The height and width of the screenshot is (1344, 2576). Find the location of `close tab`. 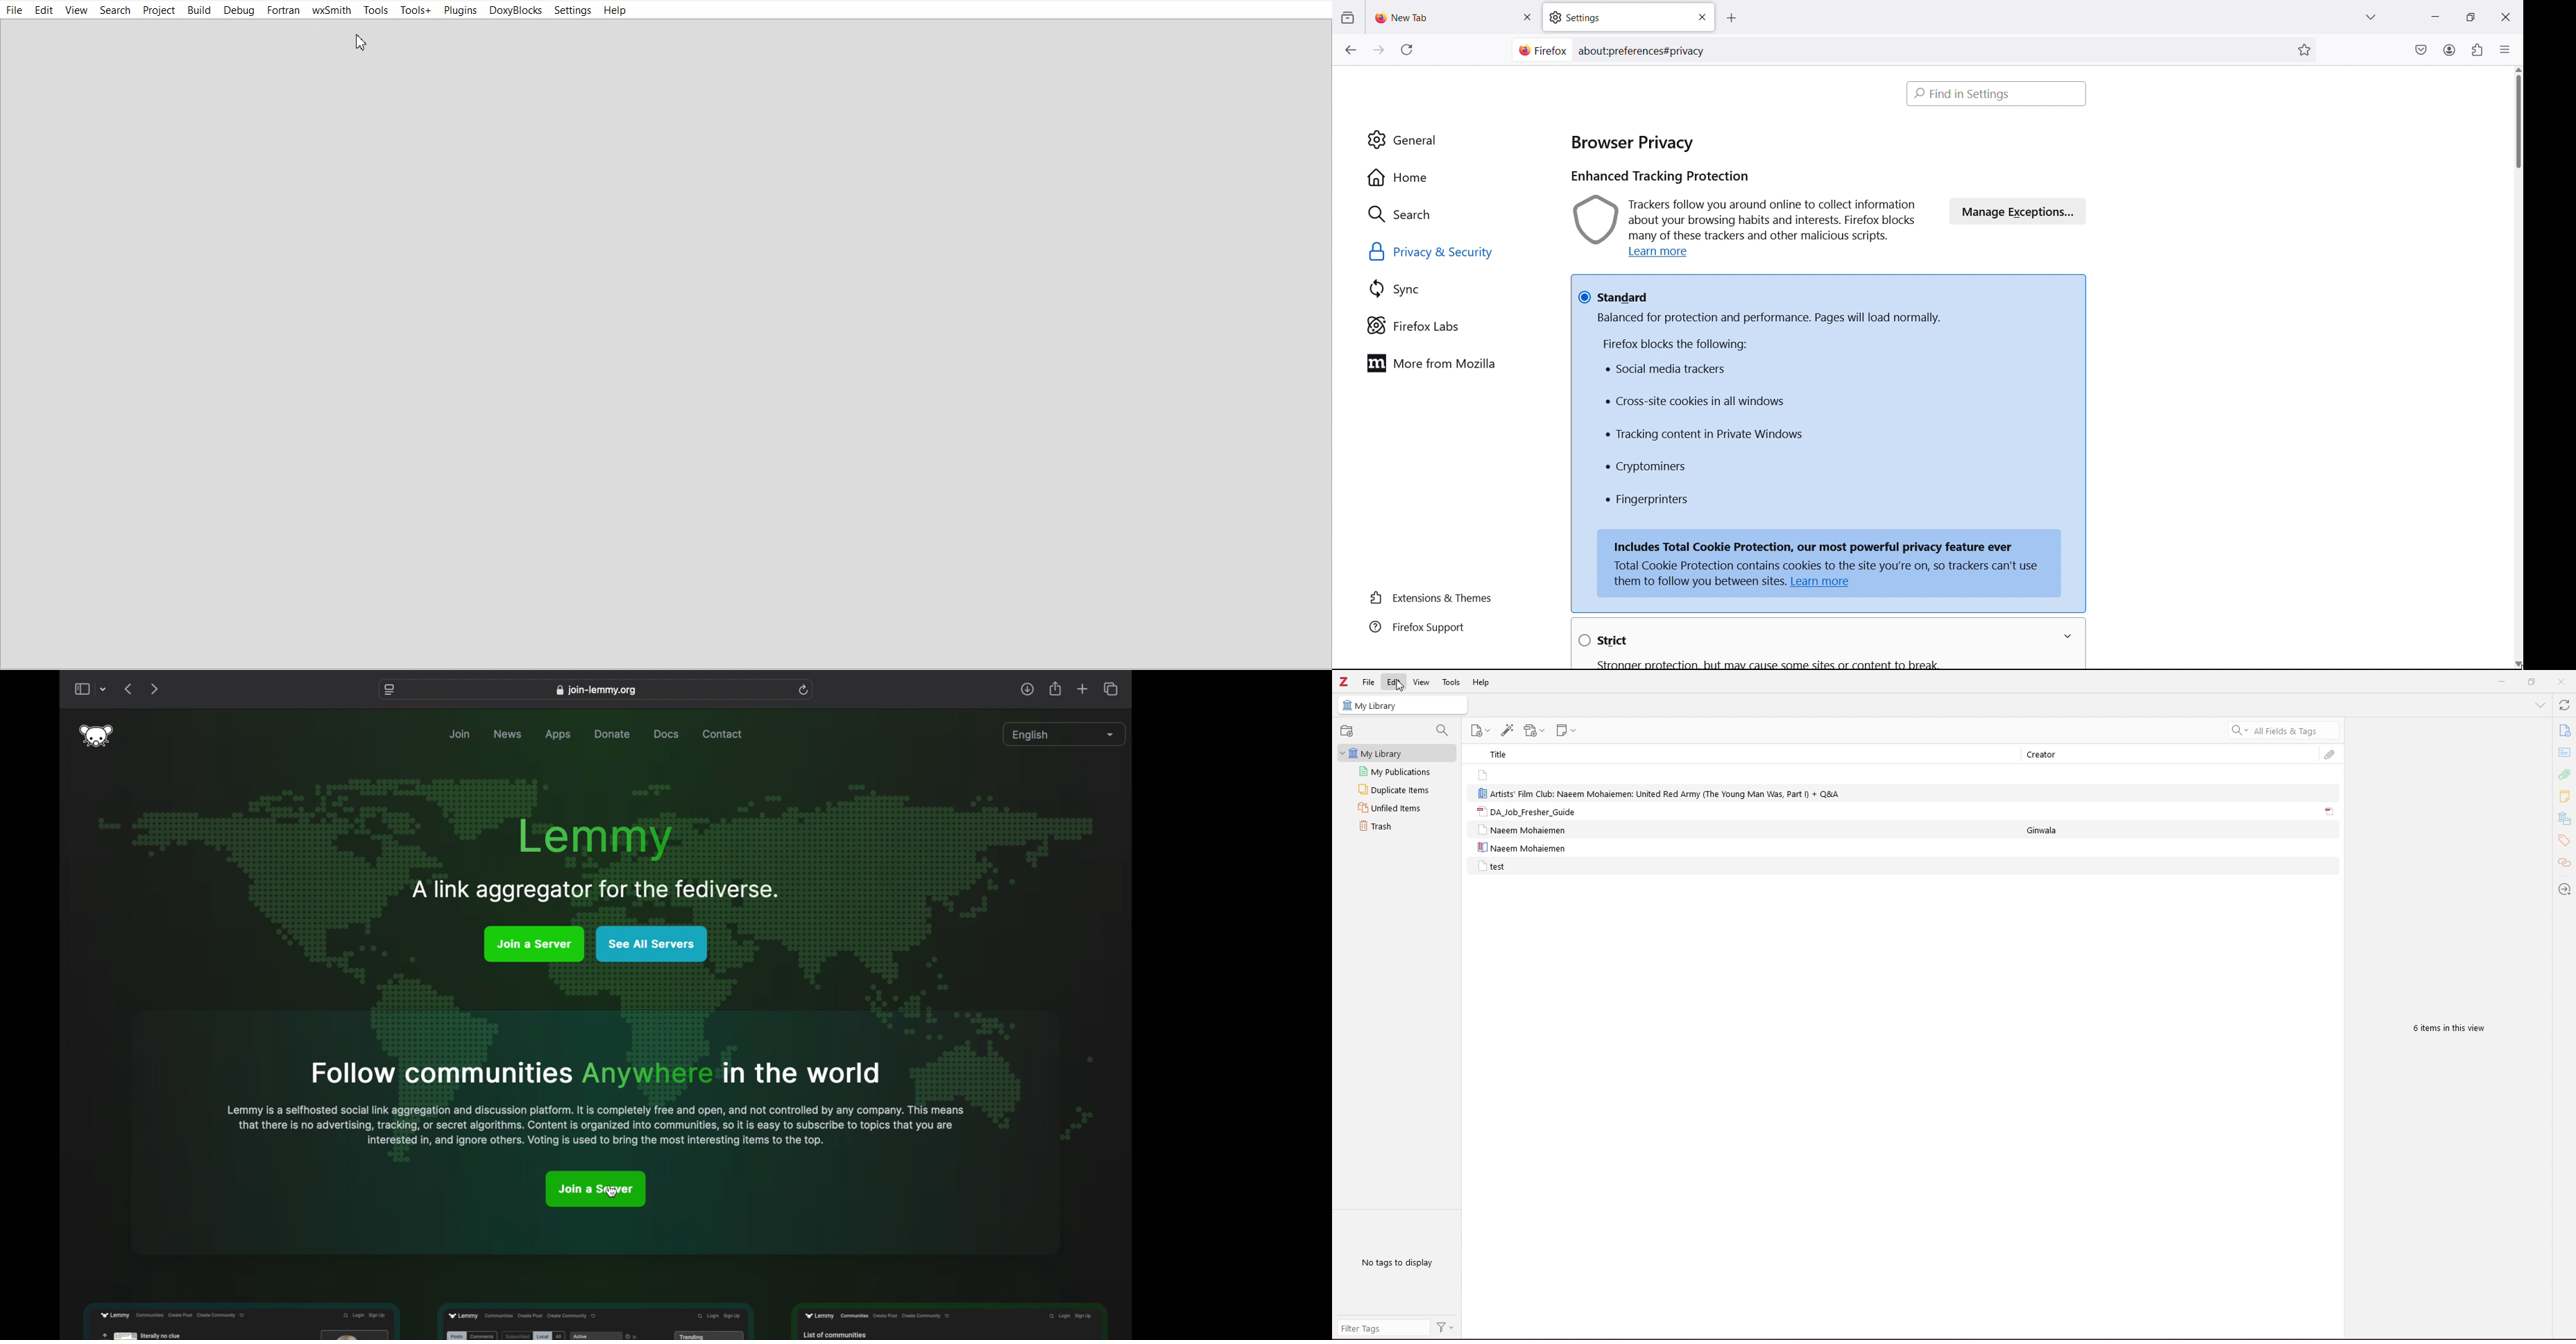

close tab is located at coordinates (1527, 17).